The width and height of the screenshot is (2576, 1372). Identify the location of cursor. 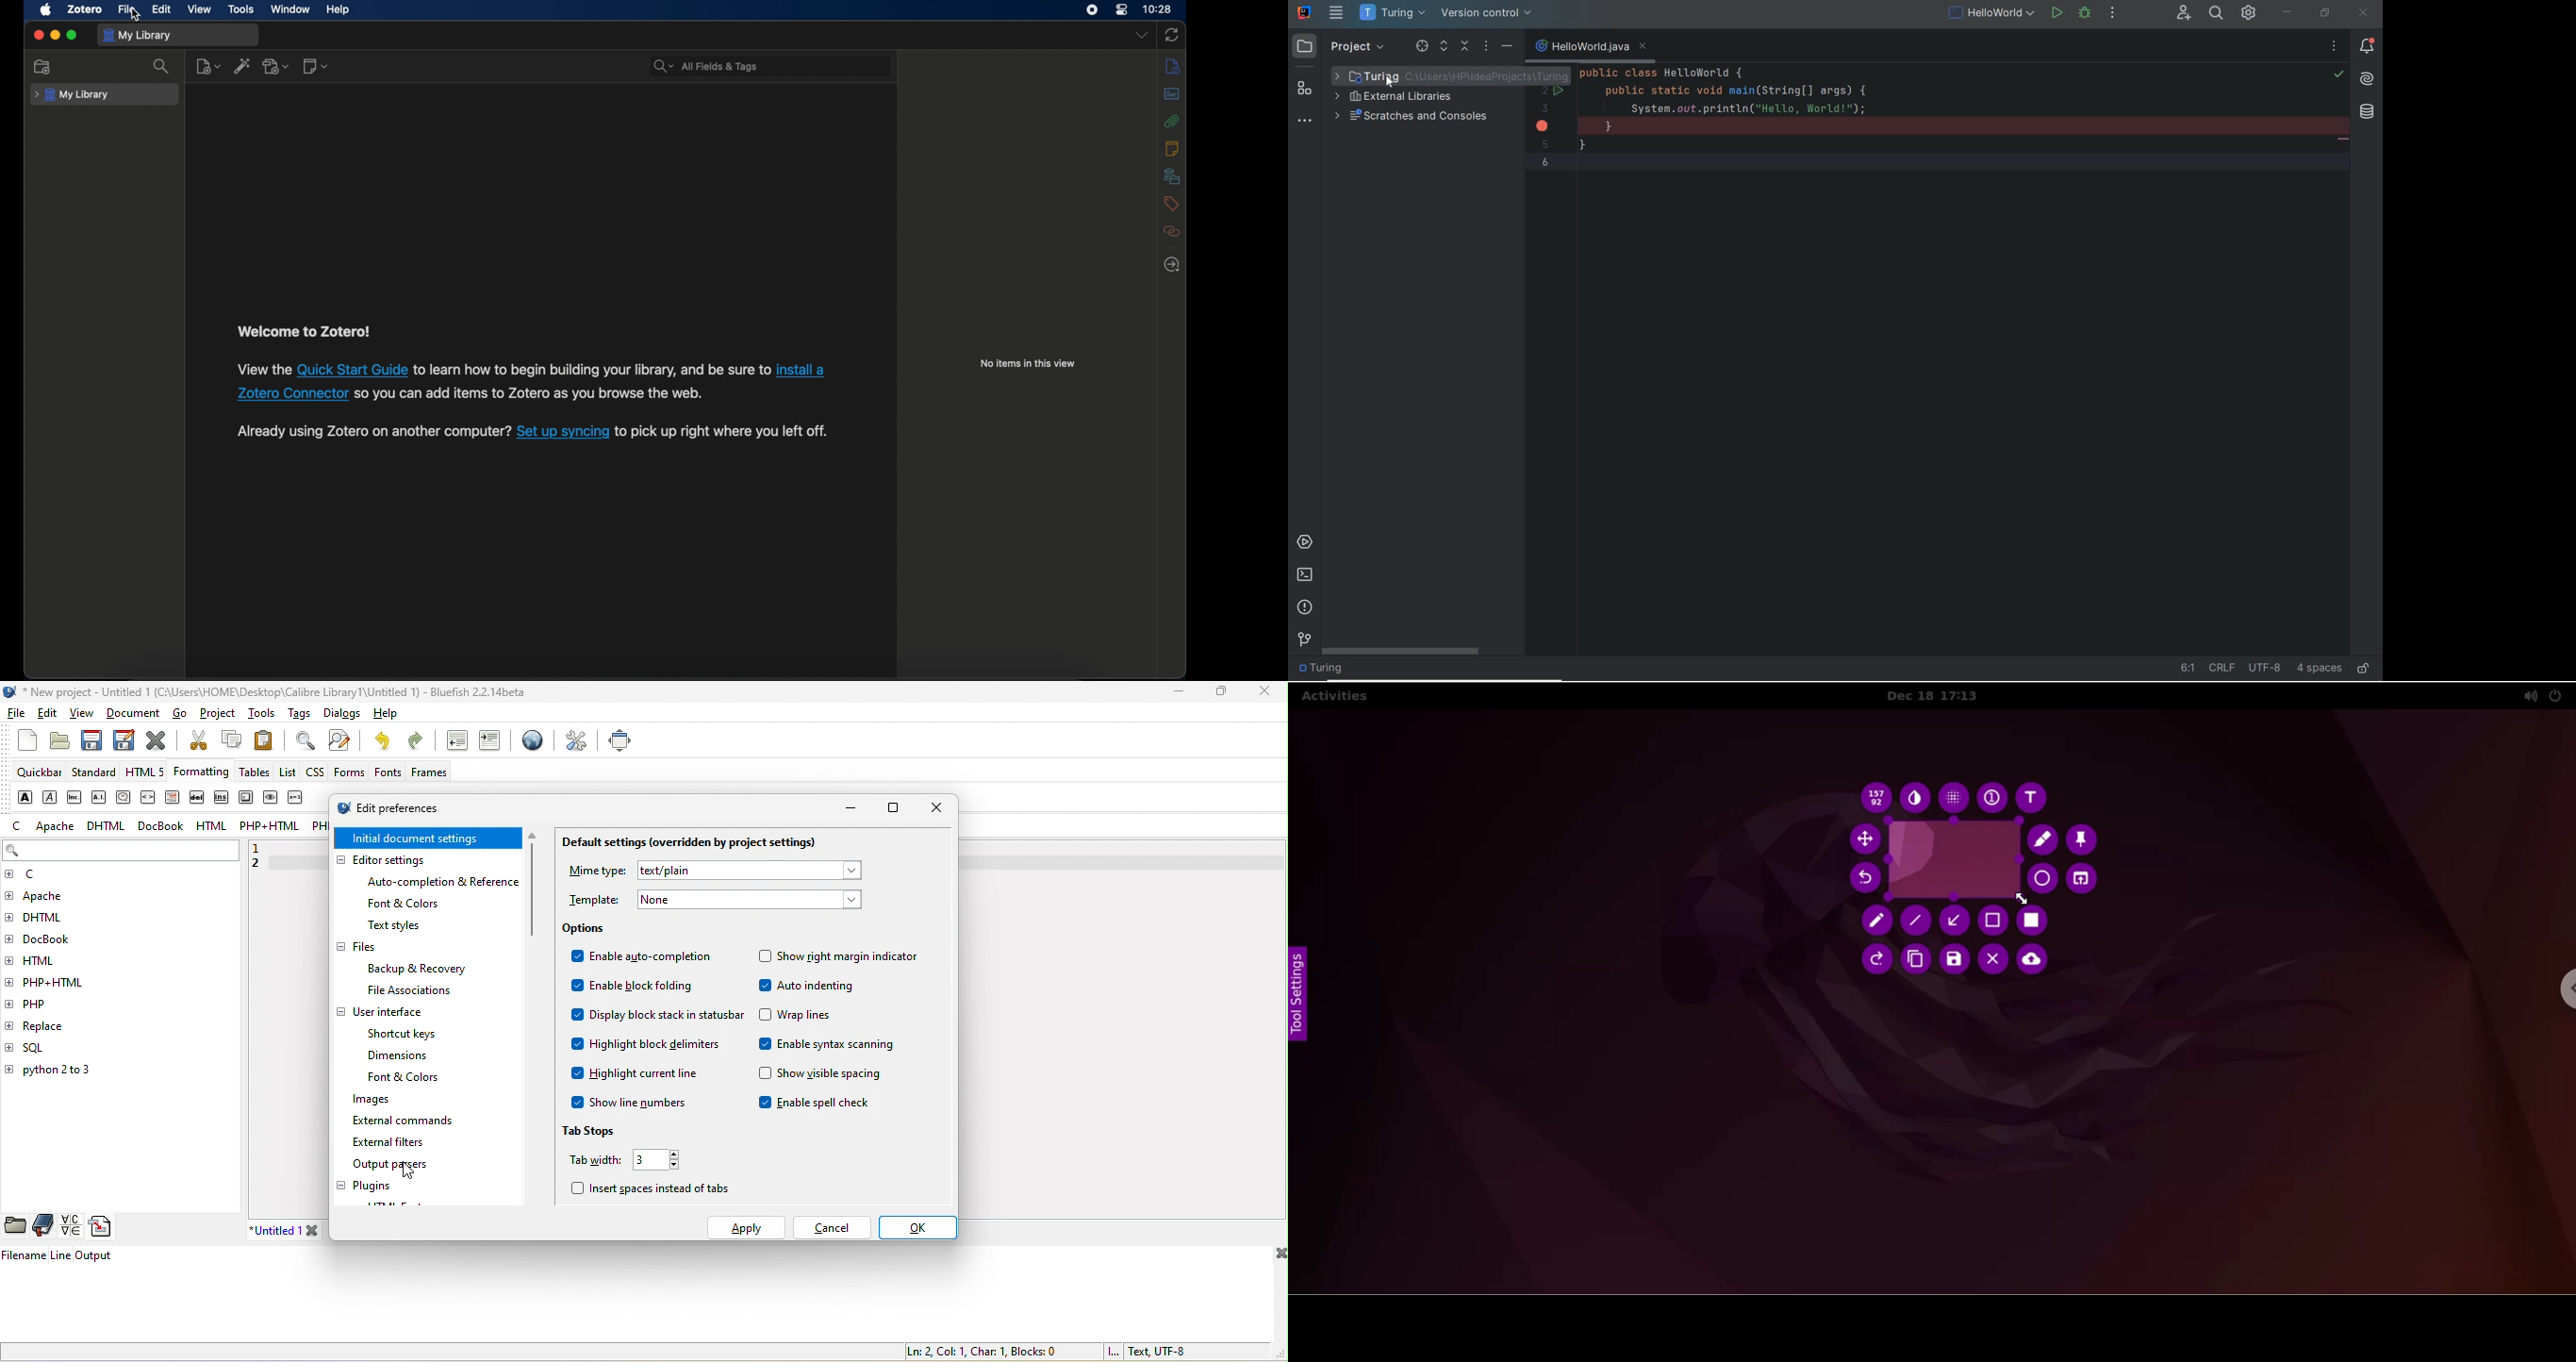
(136, 16).